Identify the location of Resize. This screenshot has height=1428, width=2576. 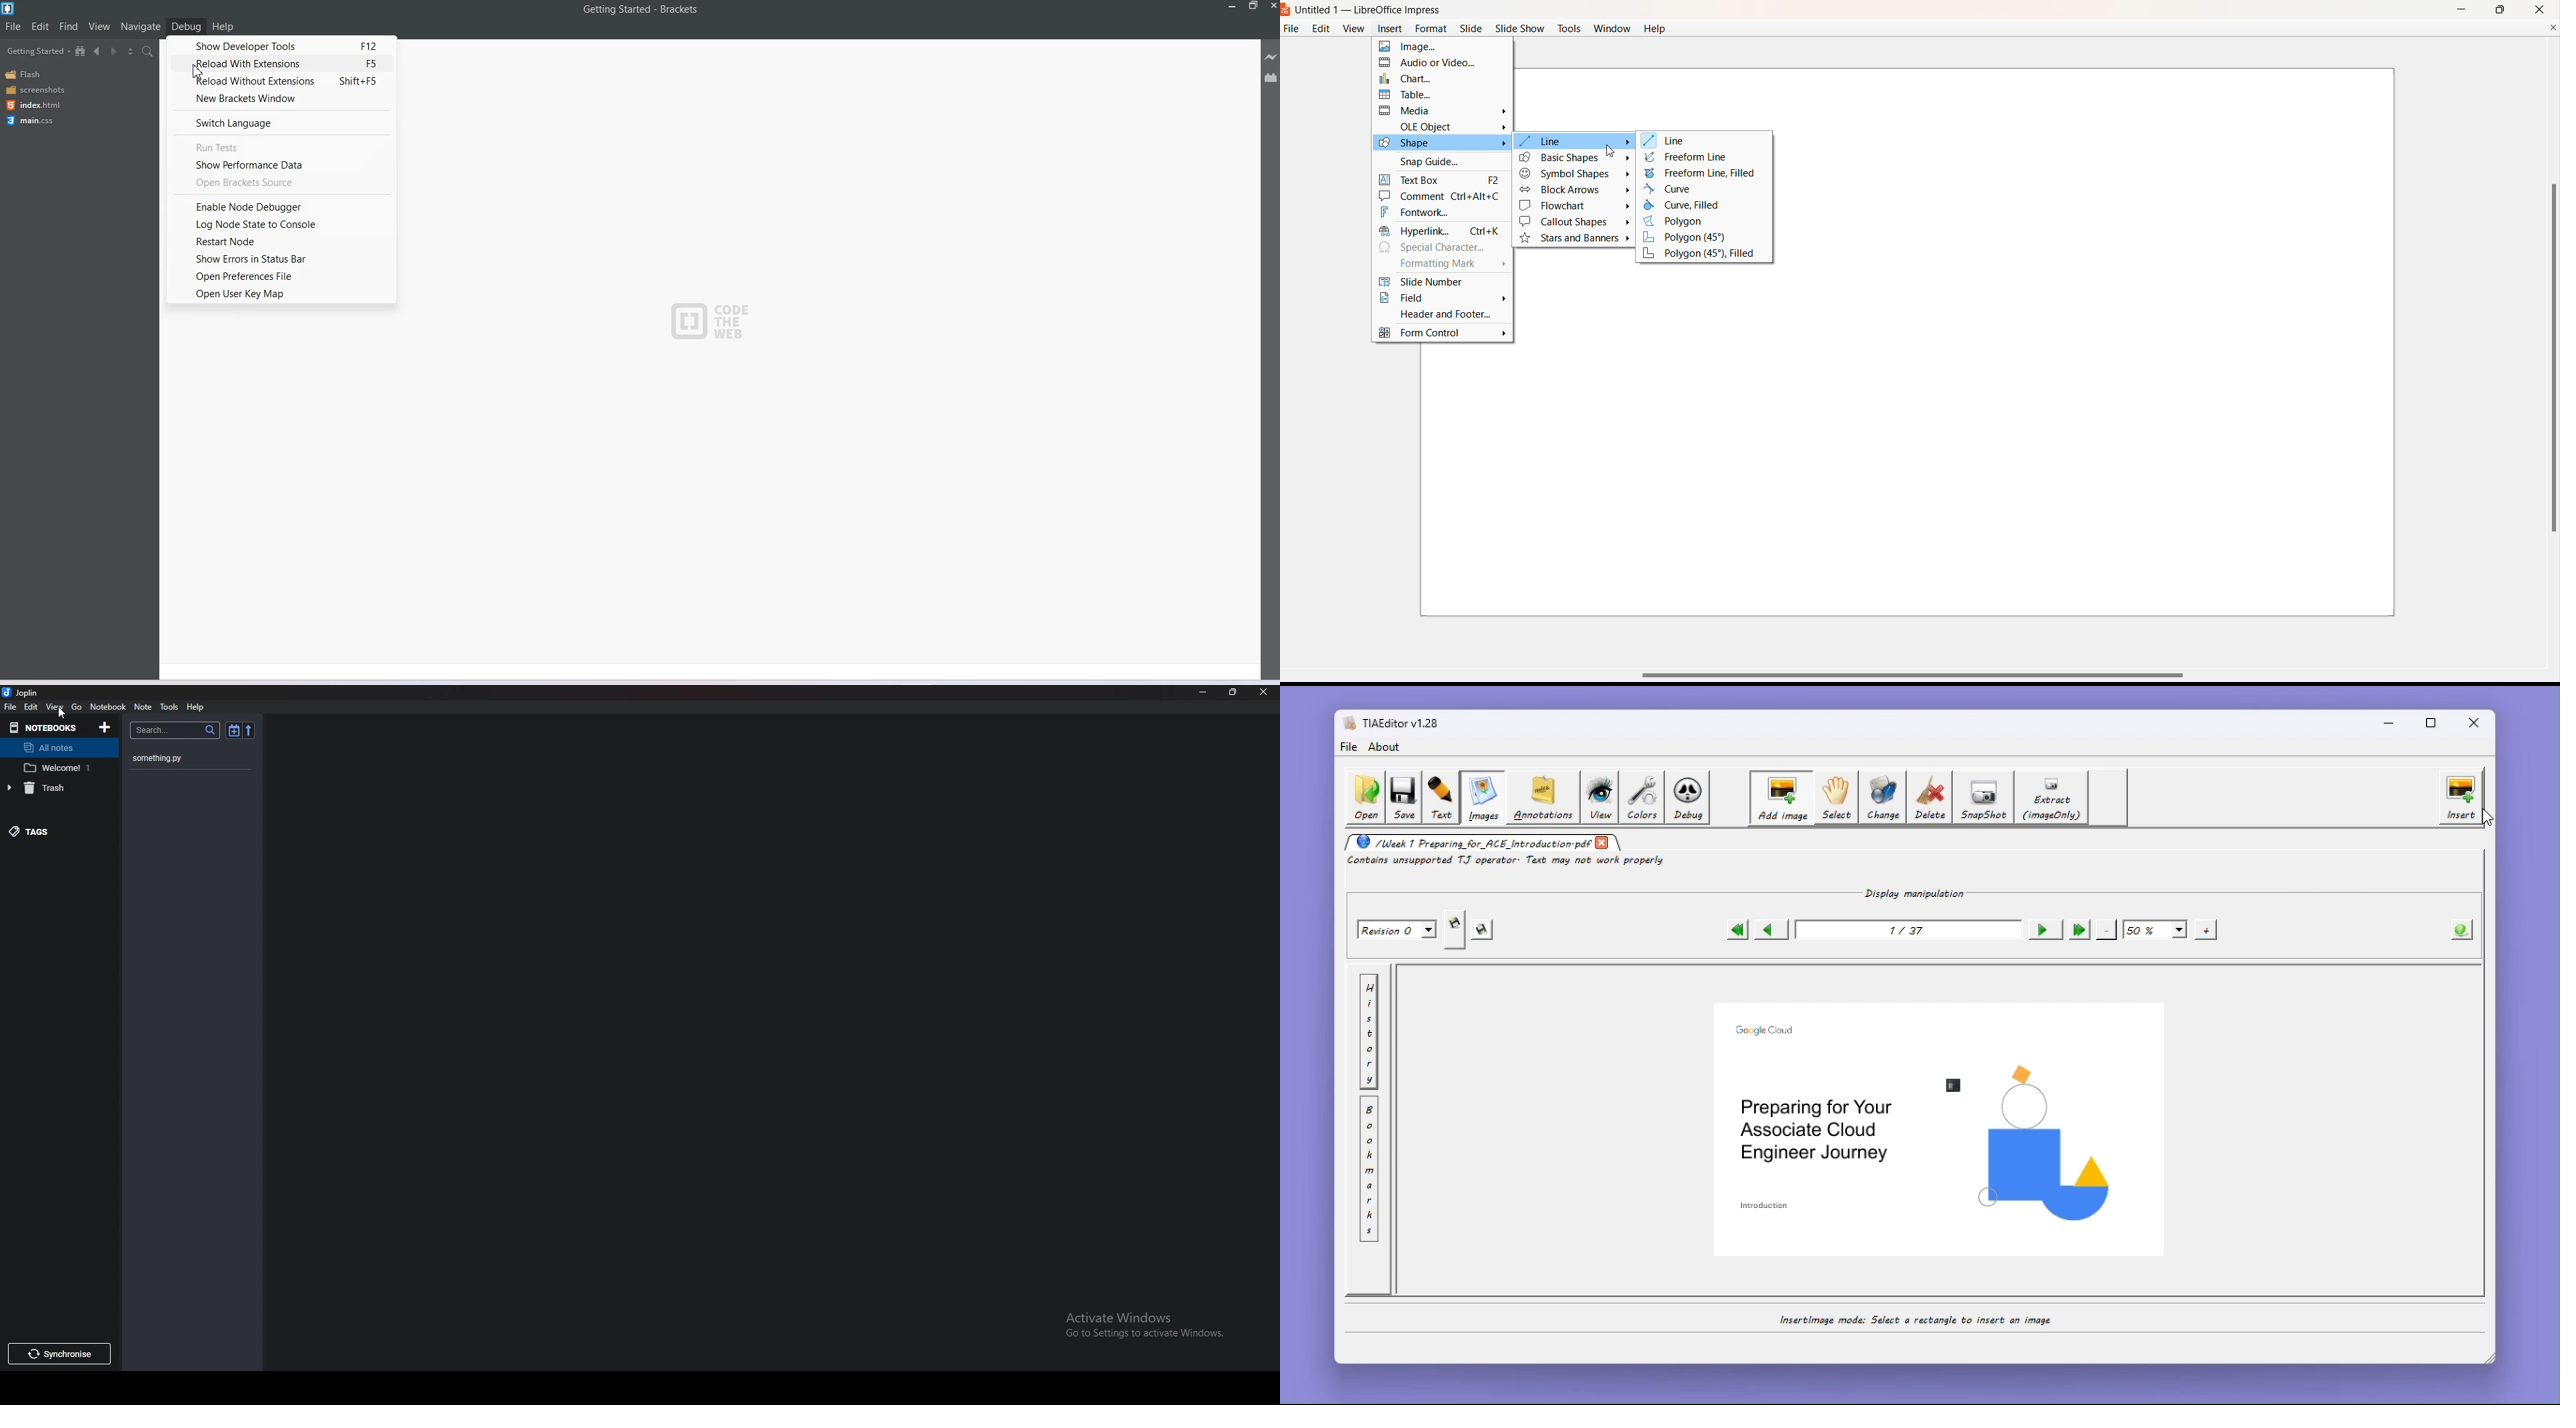
(1233, 692).